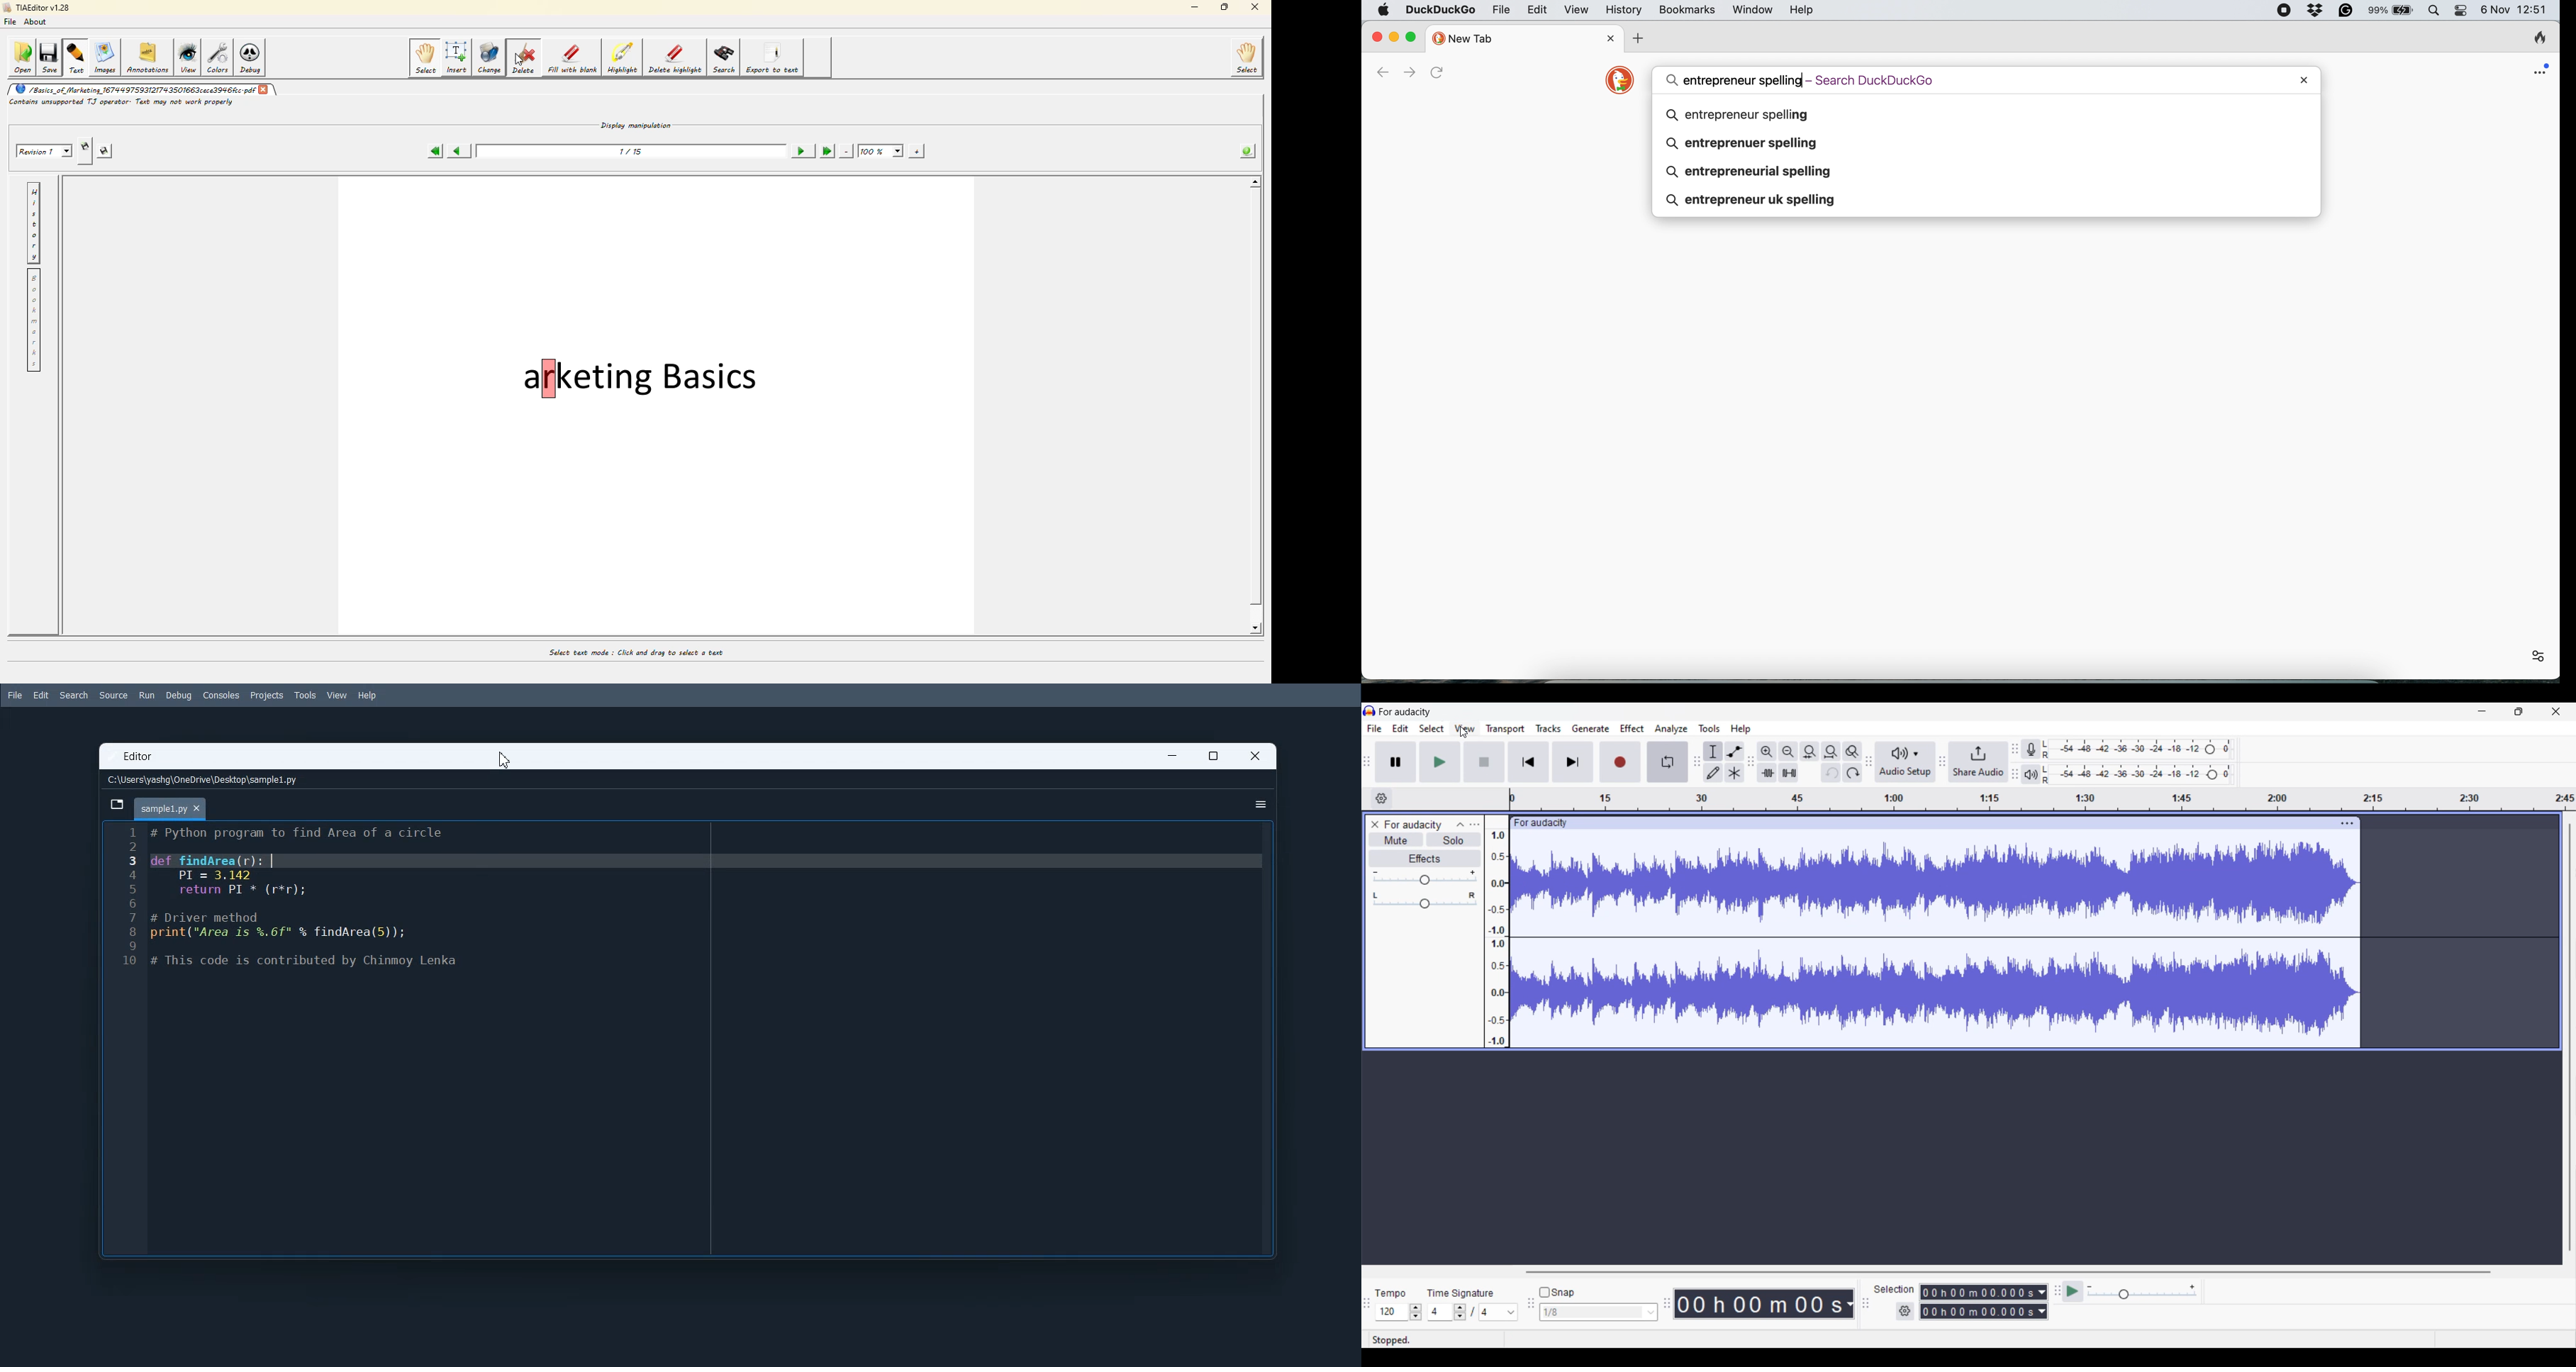 Image resolution: width=2576 pixels, height=1372 pixels. What do you see at coordinates (1261, 804) in the screenshot?
I see `Options` at bounding box center [1261, 804].